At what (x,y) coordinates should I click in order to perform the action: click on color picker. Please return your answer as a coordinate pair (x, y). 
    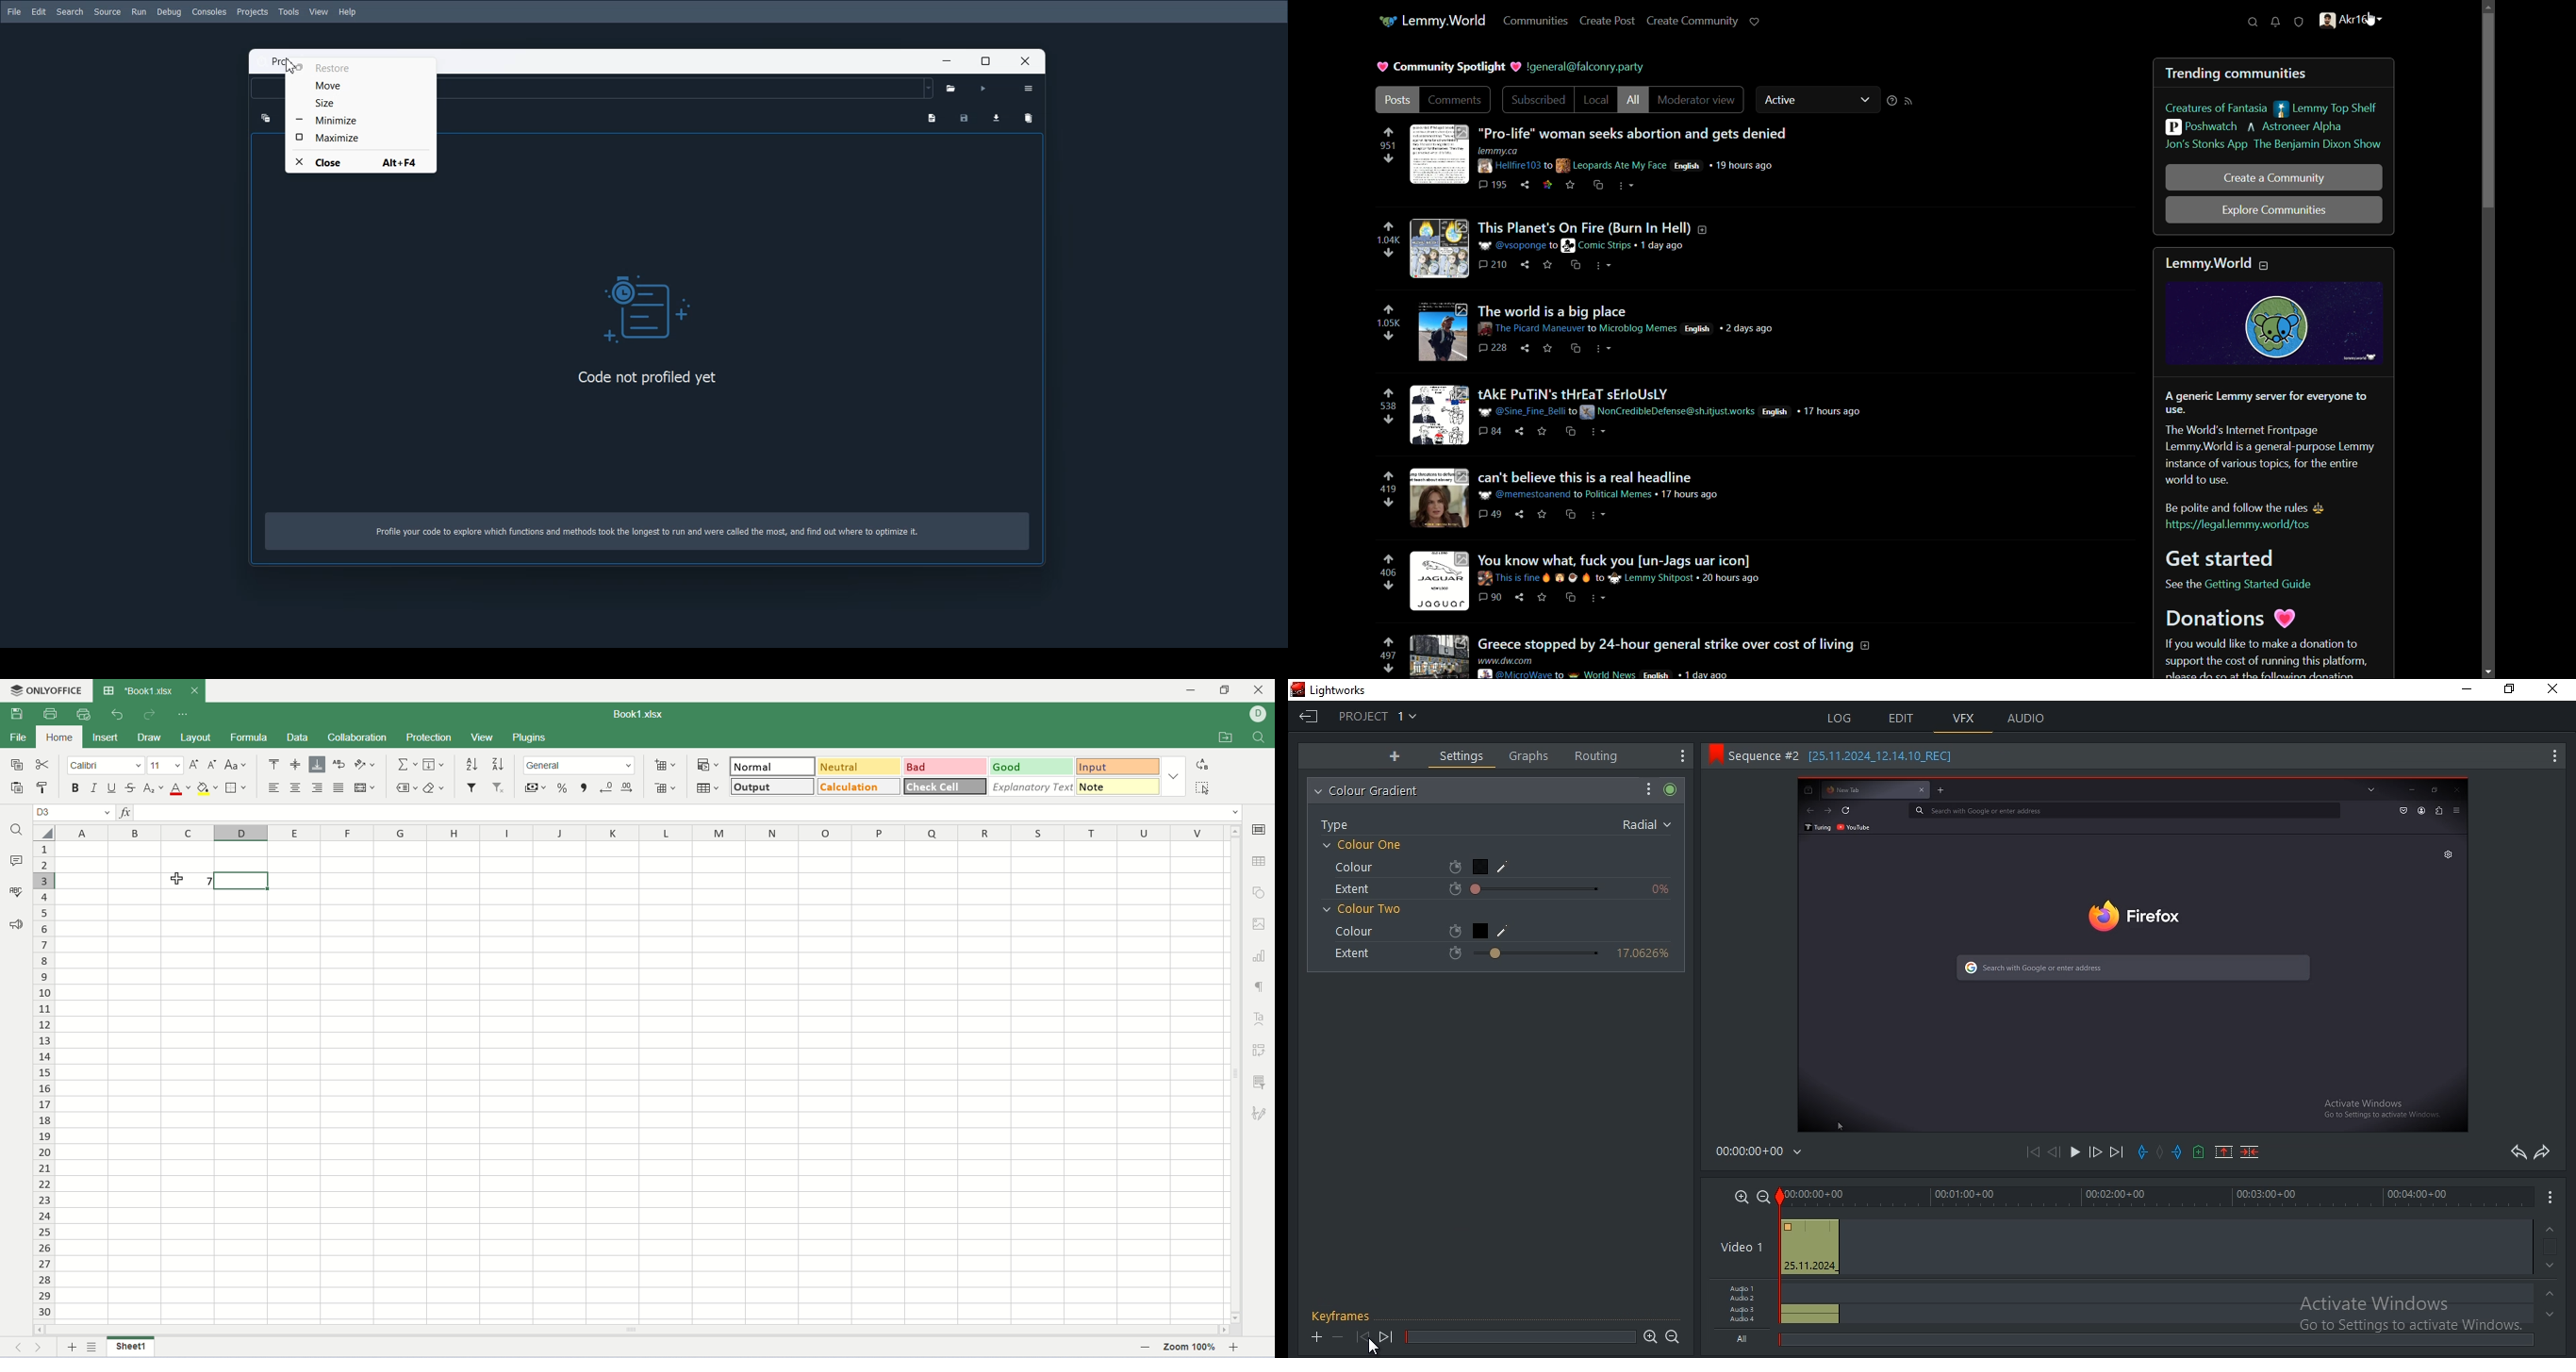
    Looking at the image, I should click on (1508, 866).